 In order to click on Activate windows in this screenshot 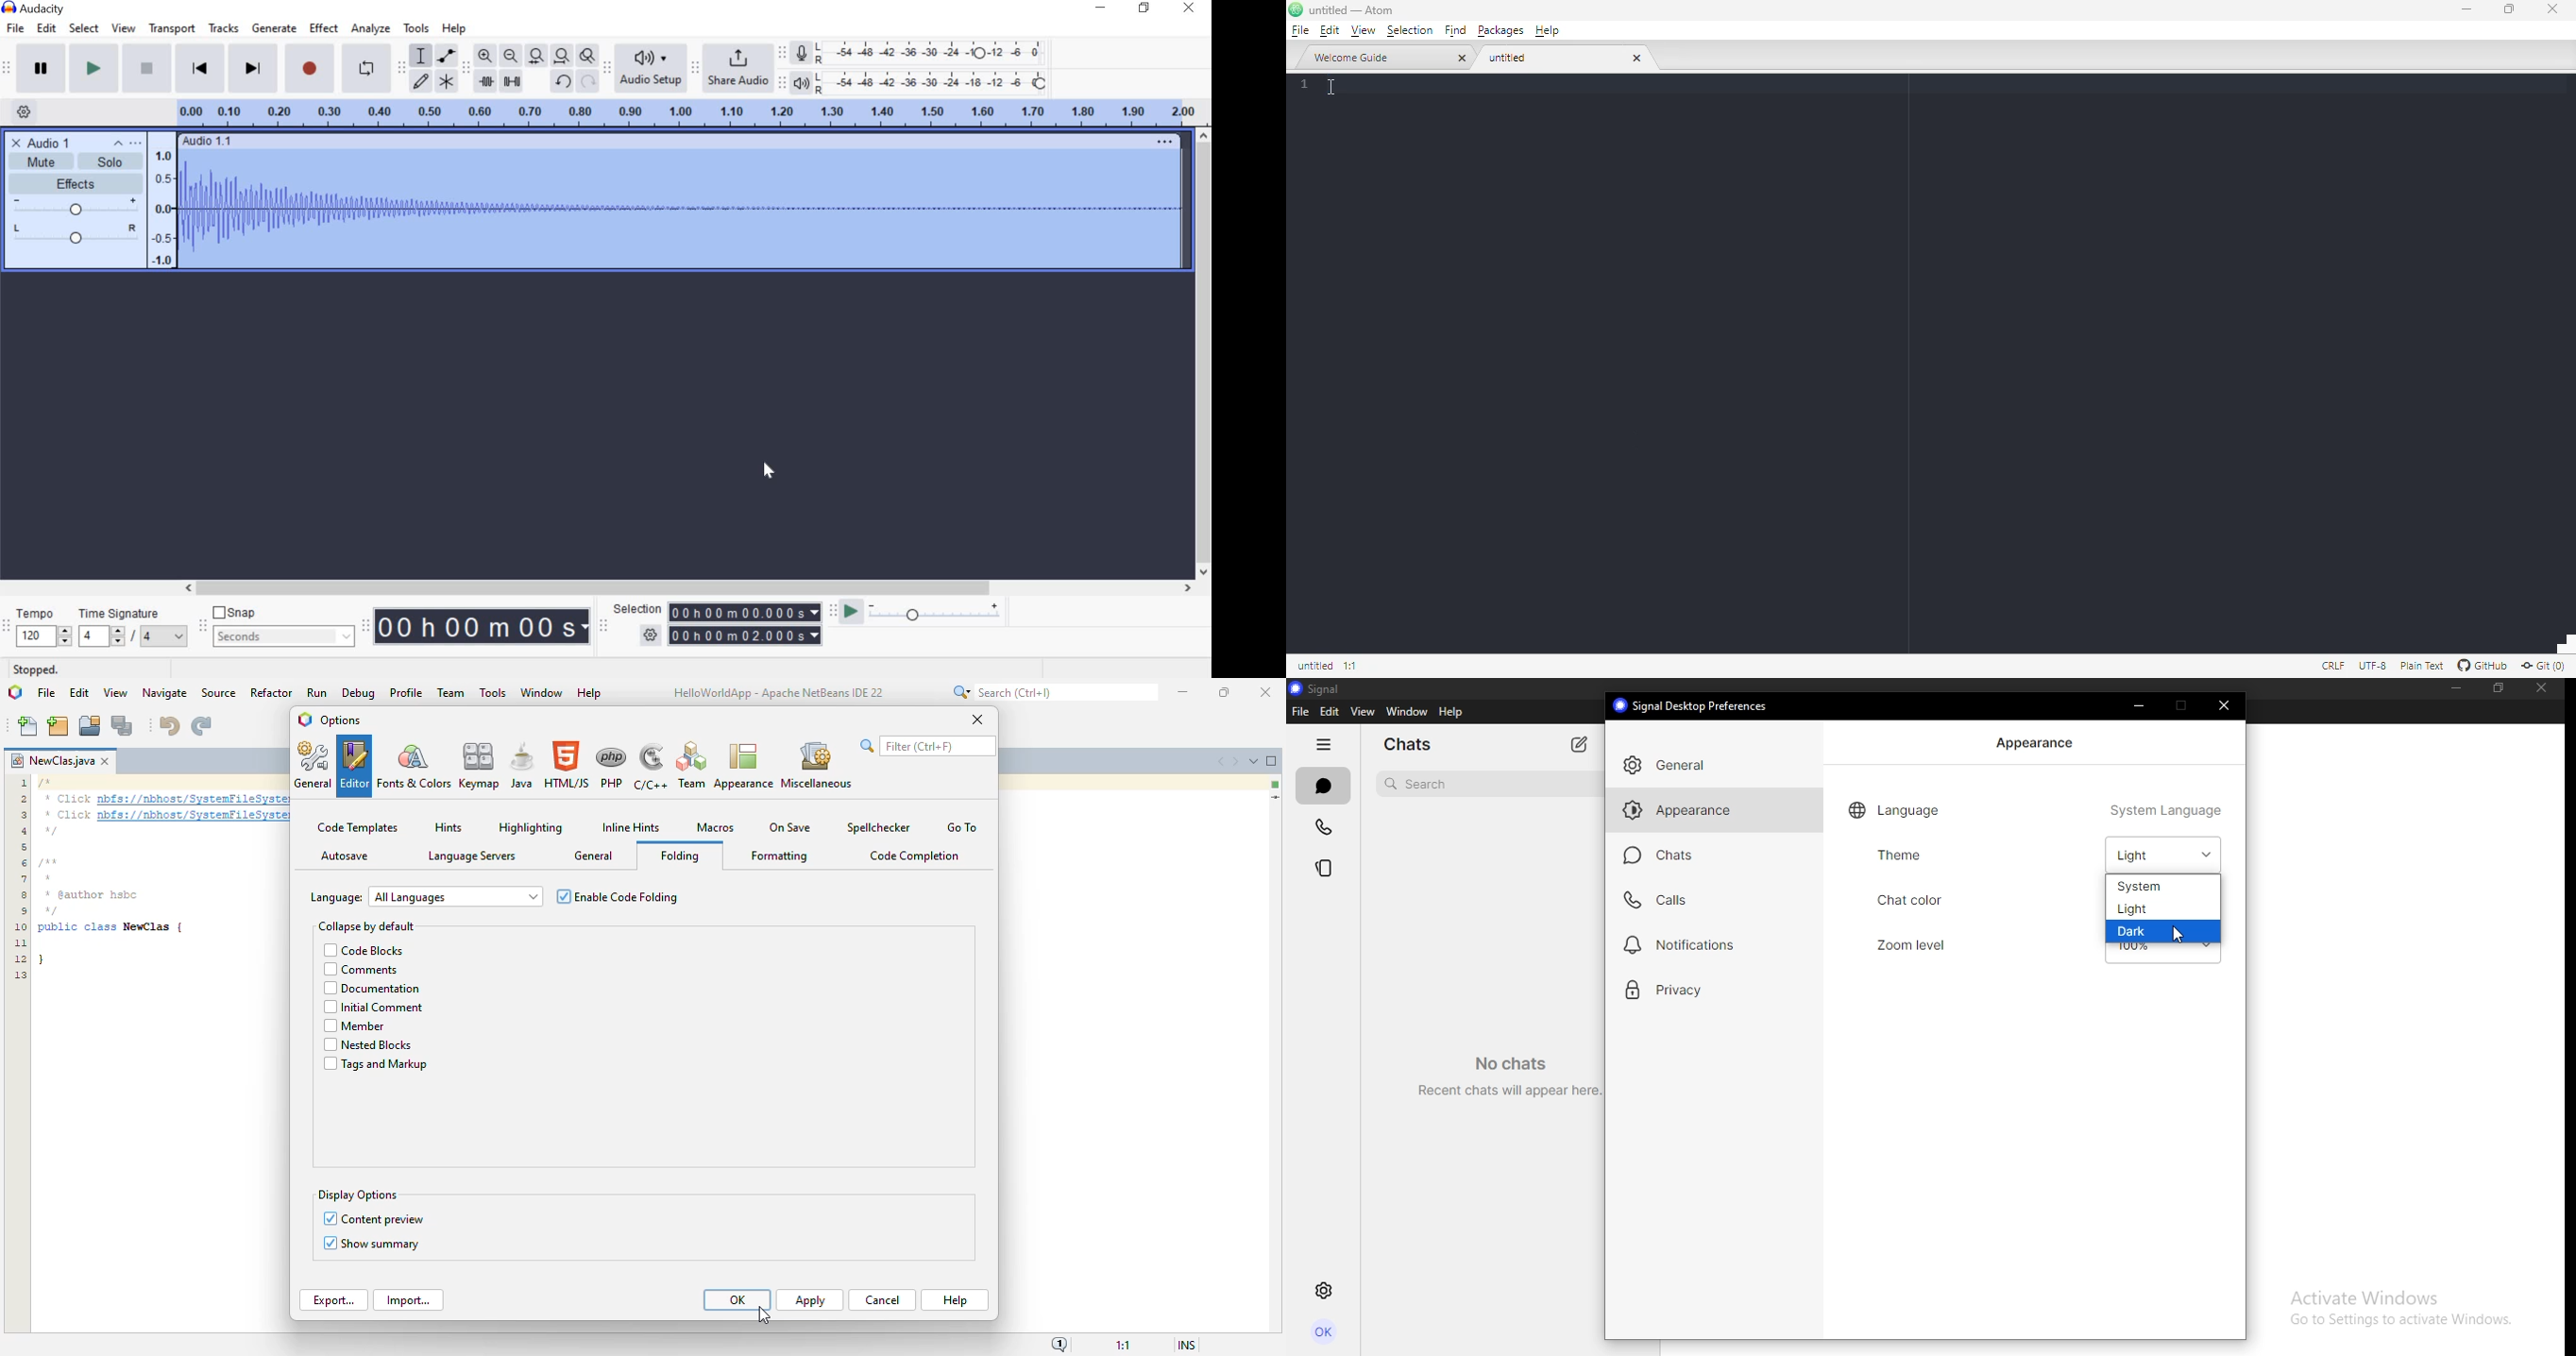, I will do `click(2399, 1306)`.